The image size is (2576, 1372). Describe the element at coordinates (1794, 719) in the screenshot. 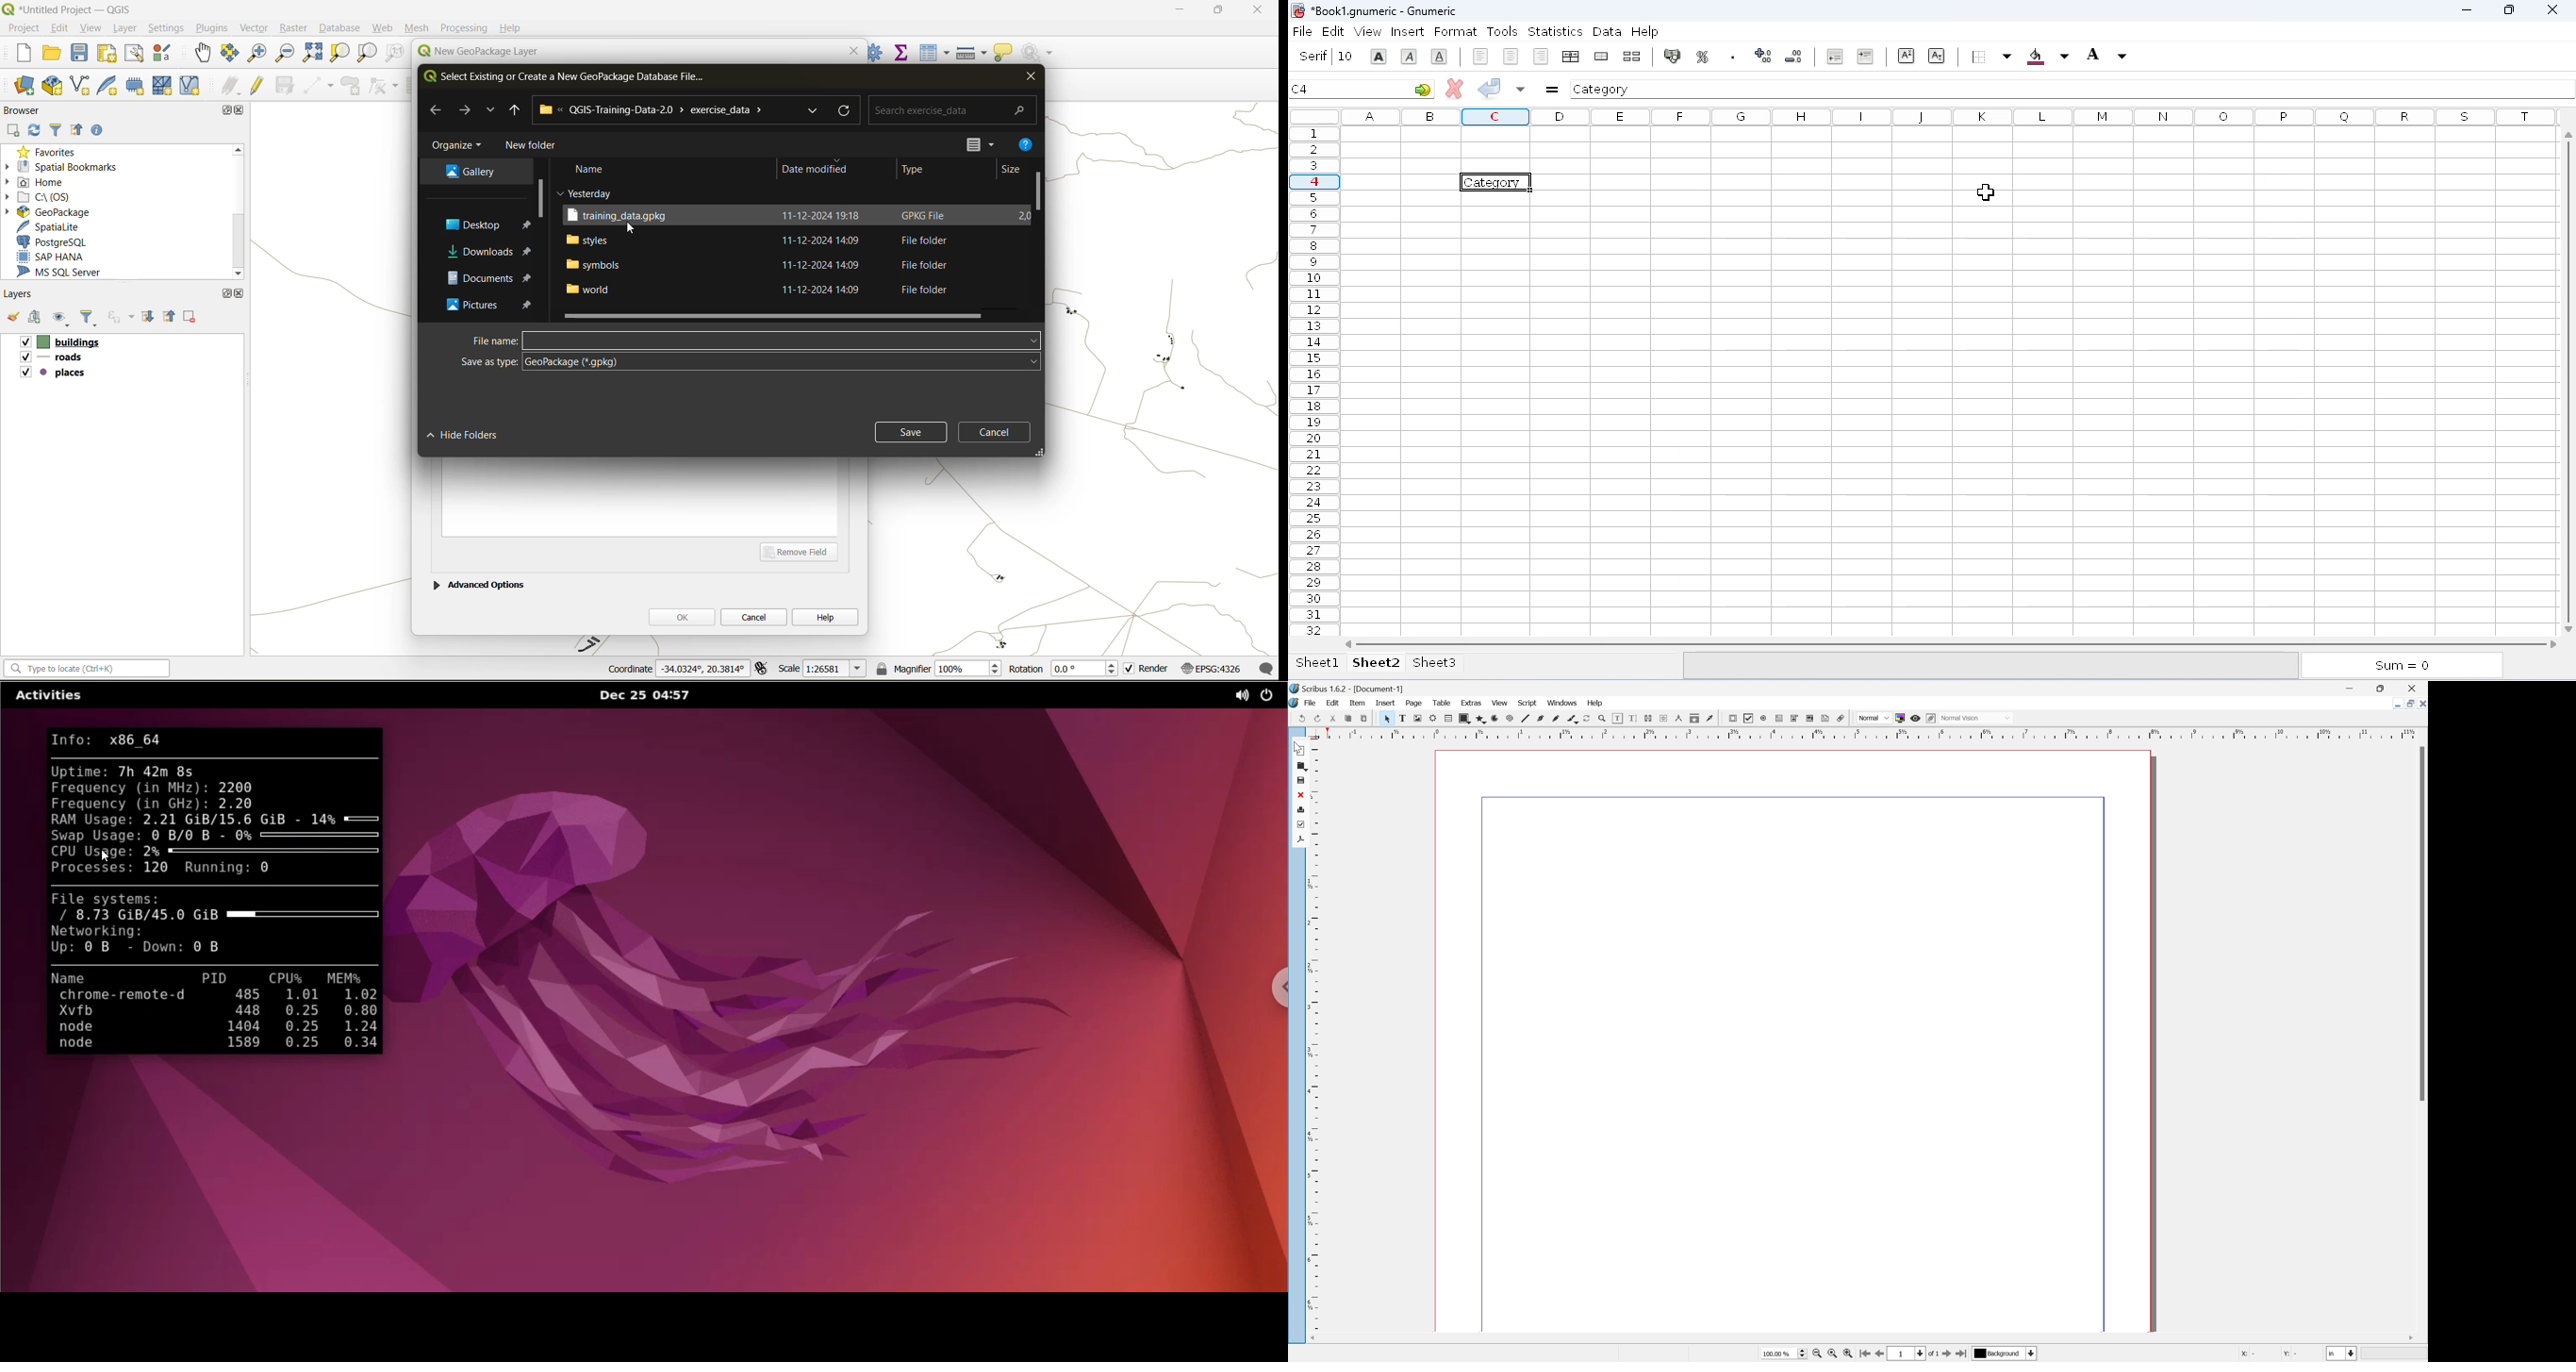

I see `measurements` at that location.